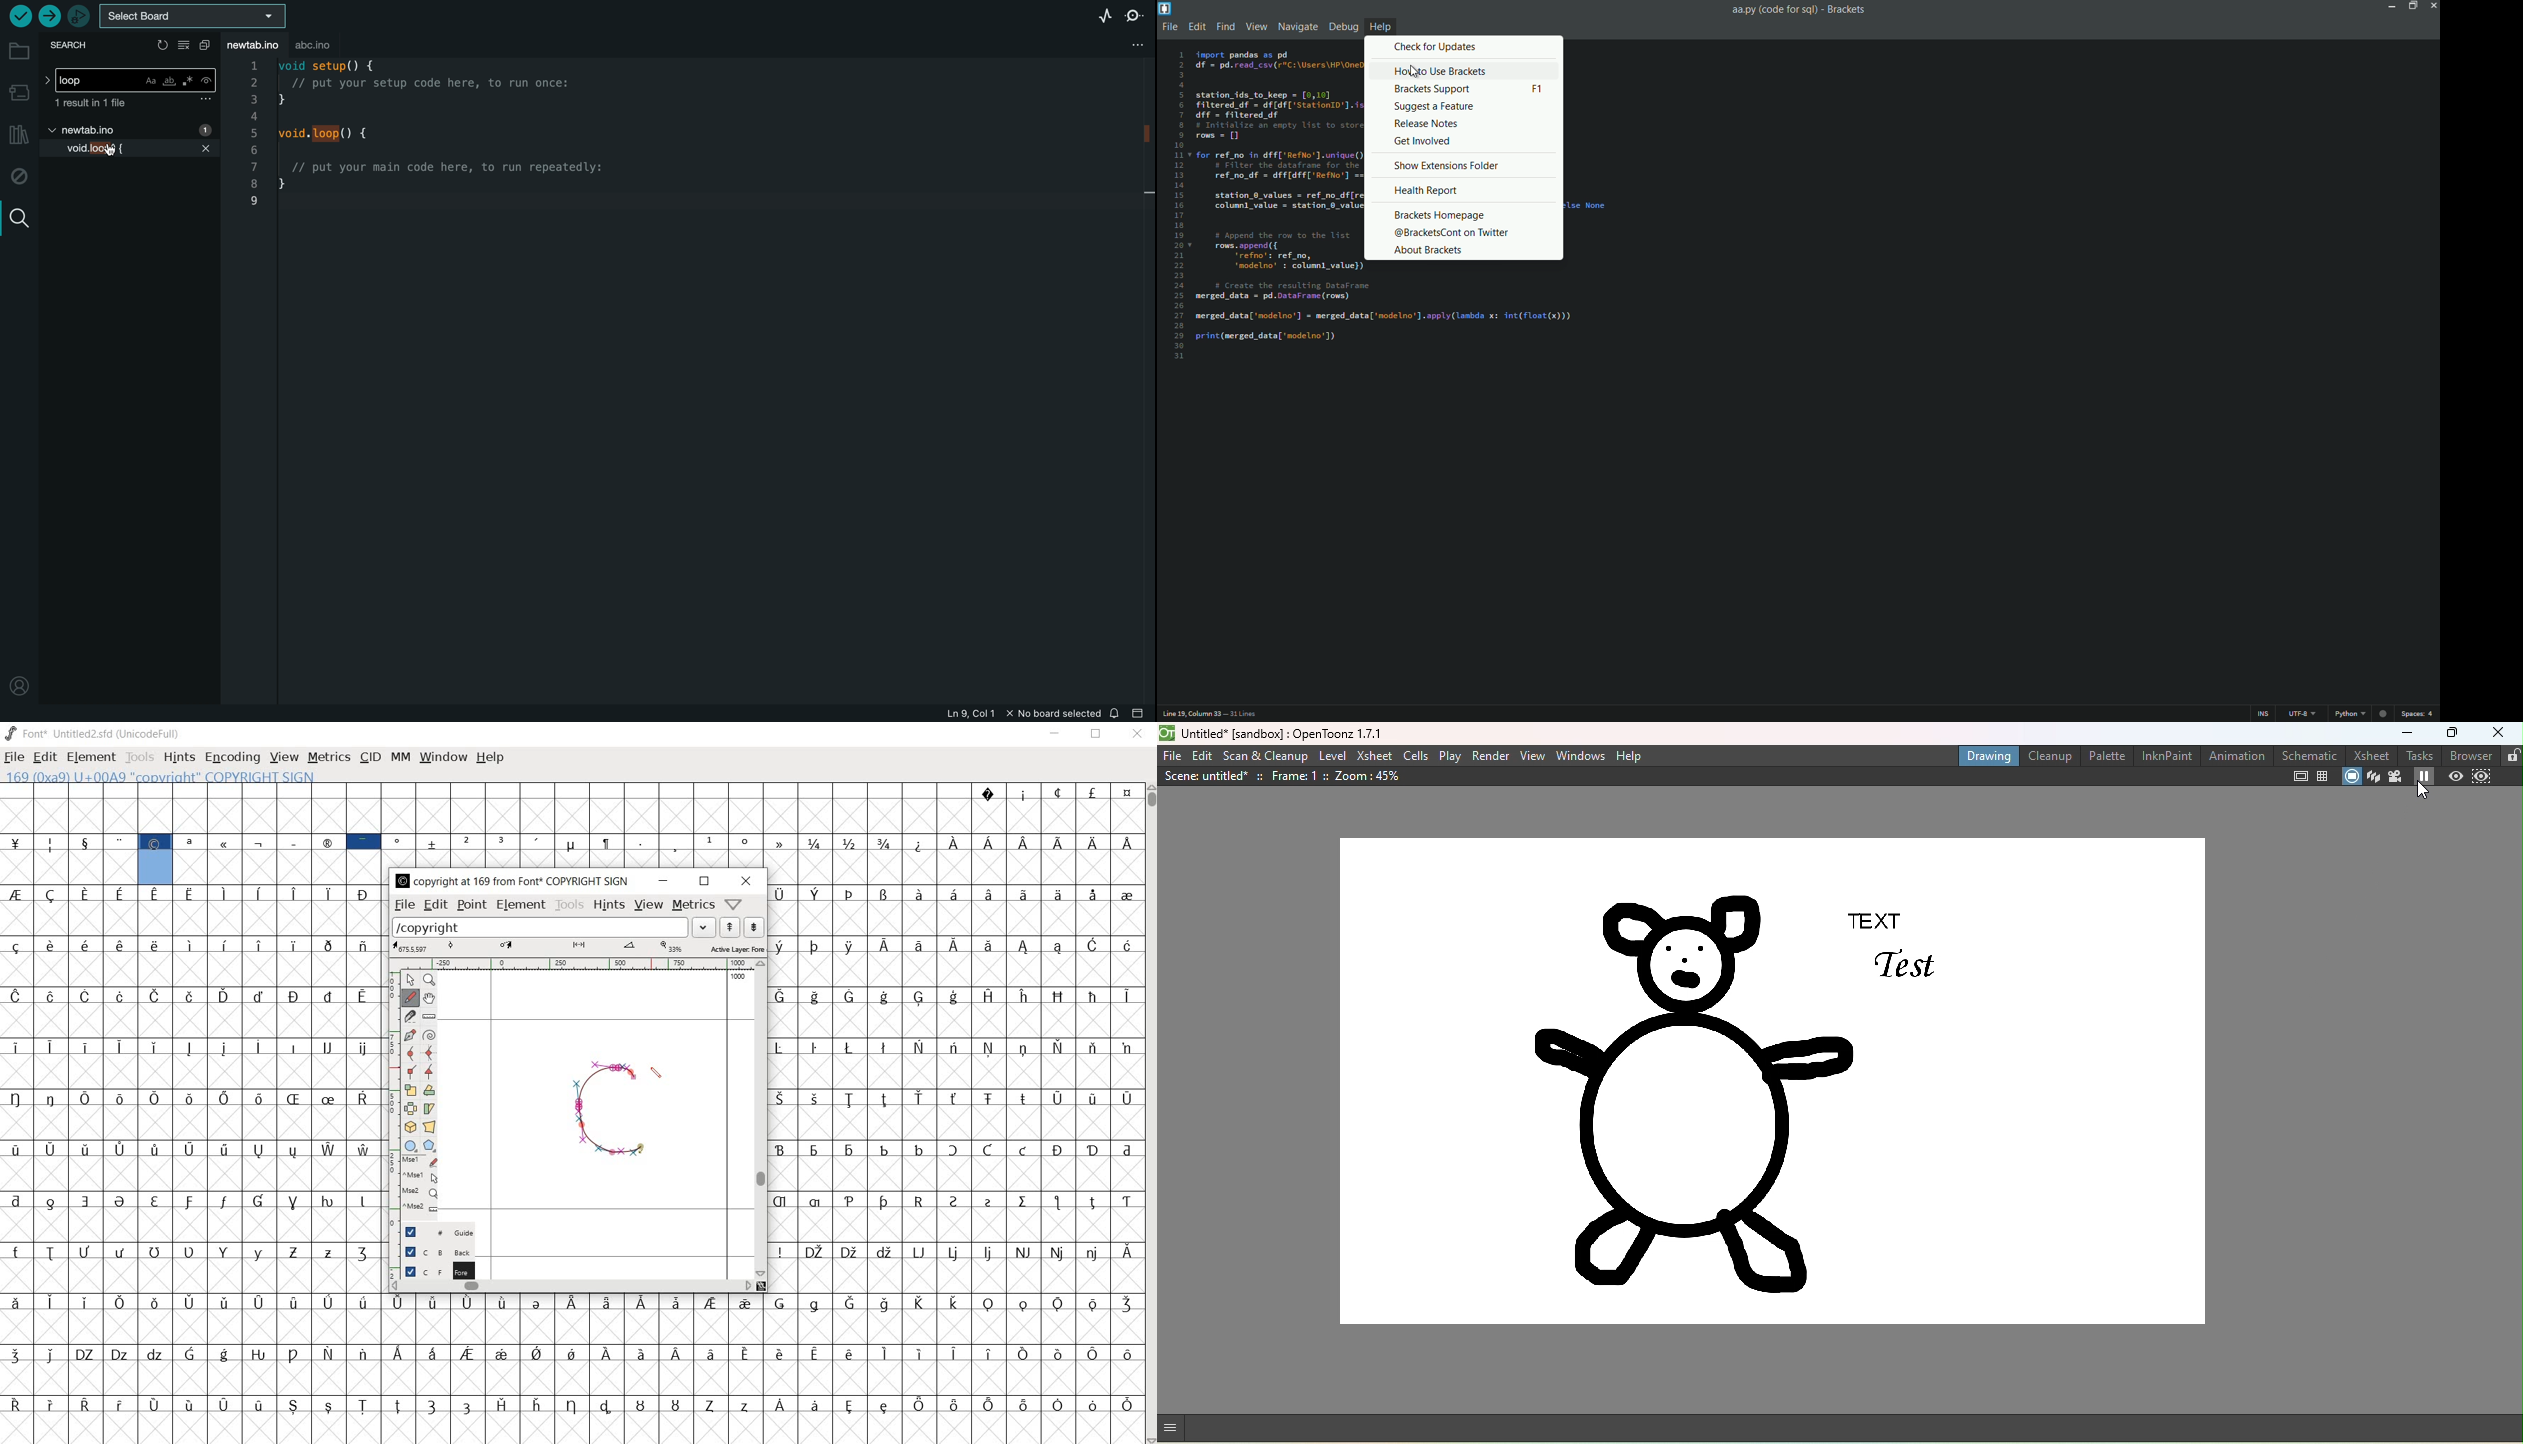 This screenshot has height=1456, width=2548. I want to click on brackets support, so click(1469, 90).